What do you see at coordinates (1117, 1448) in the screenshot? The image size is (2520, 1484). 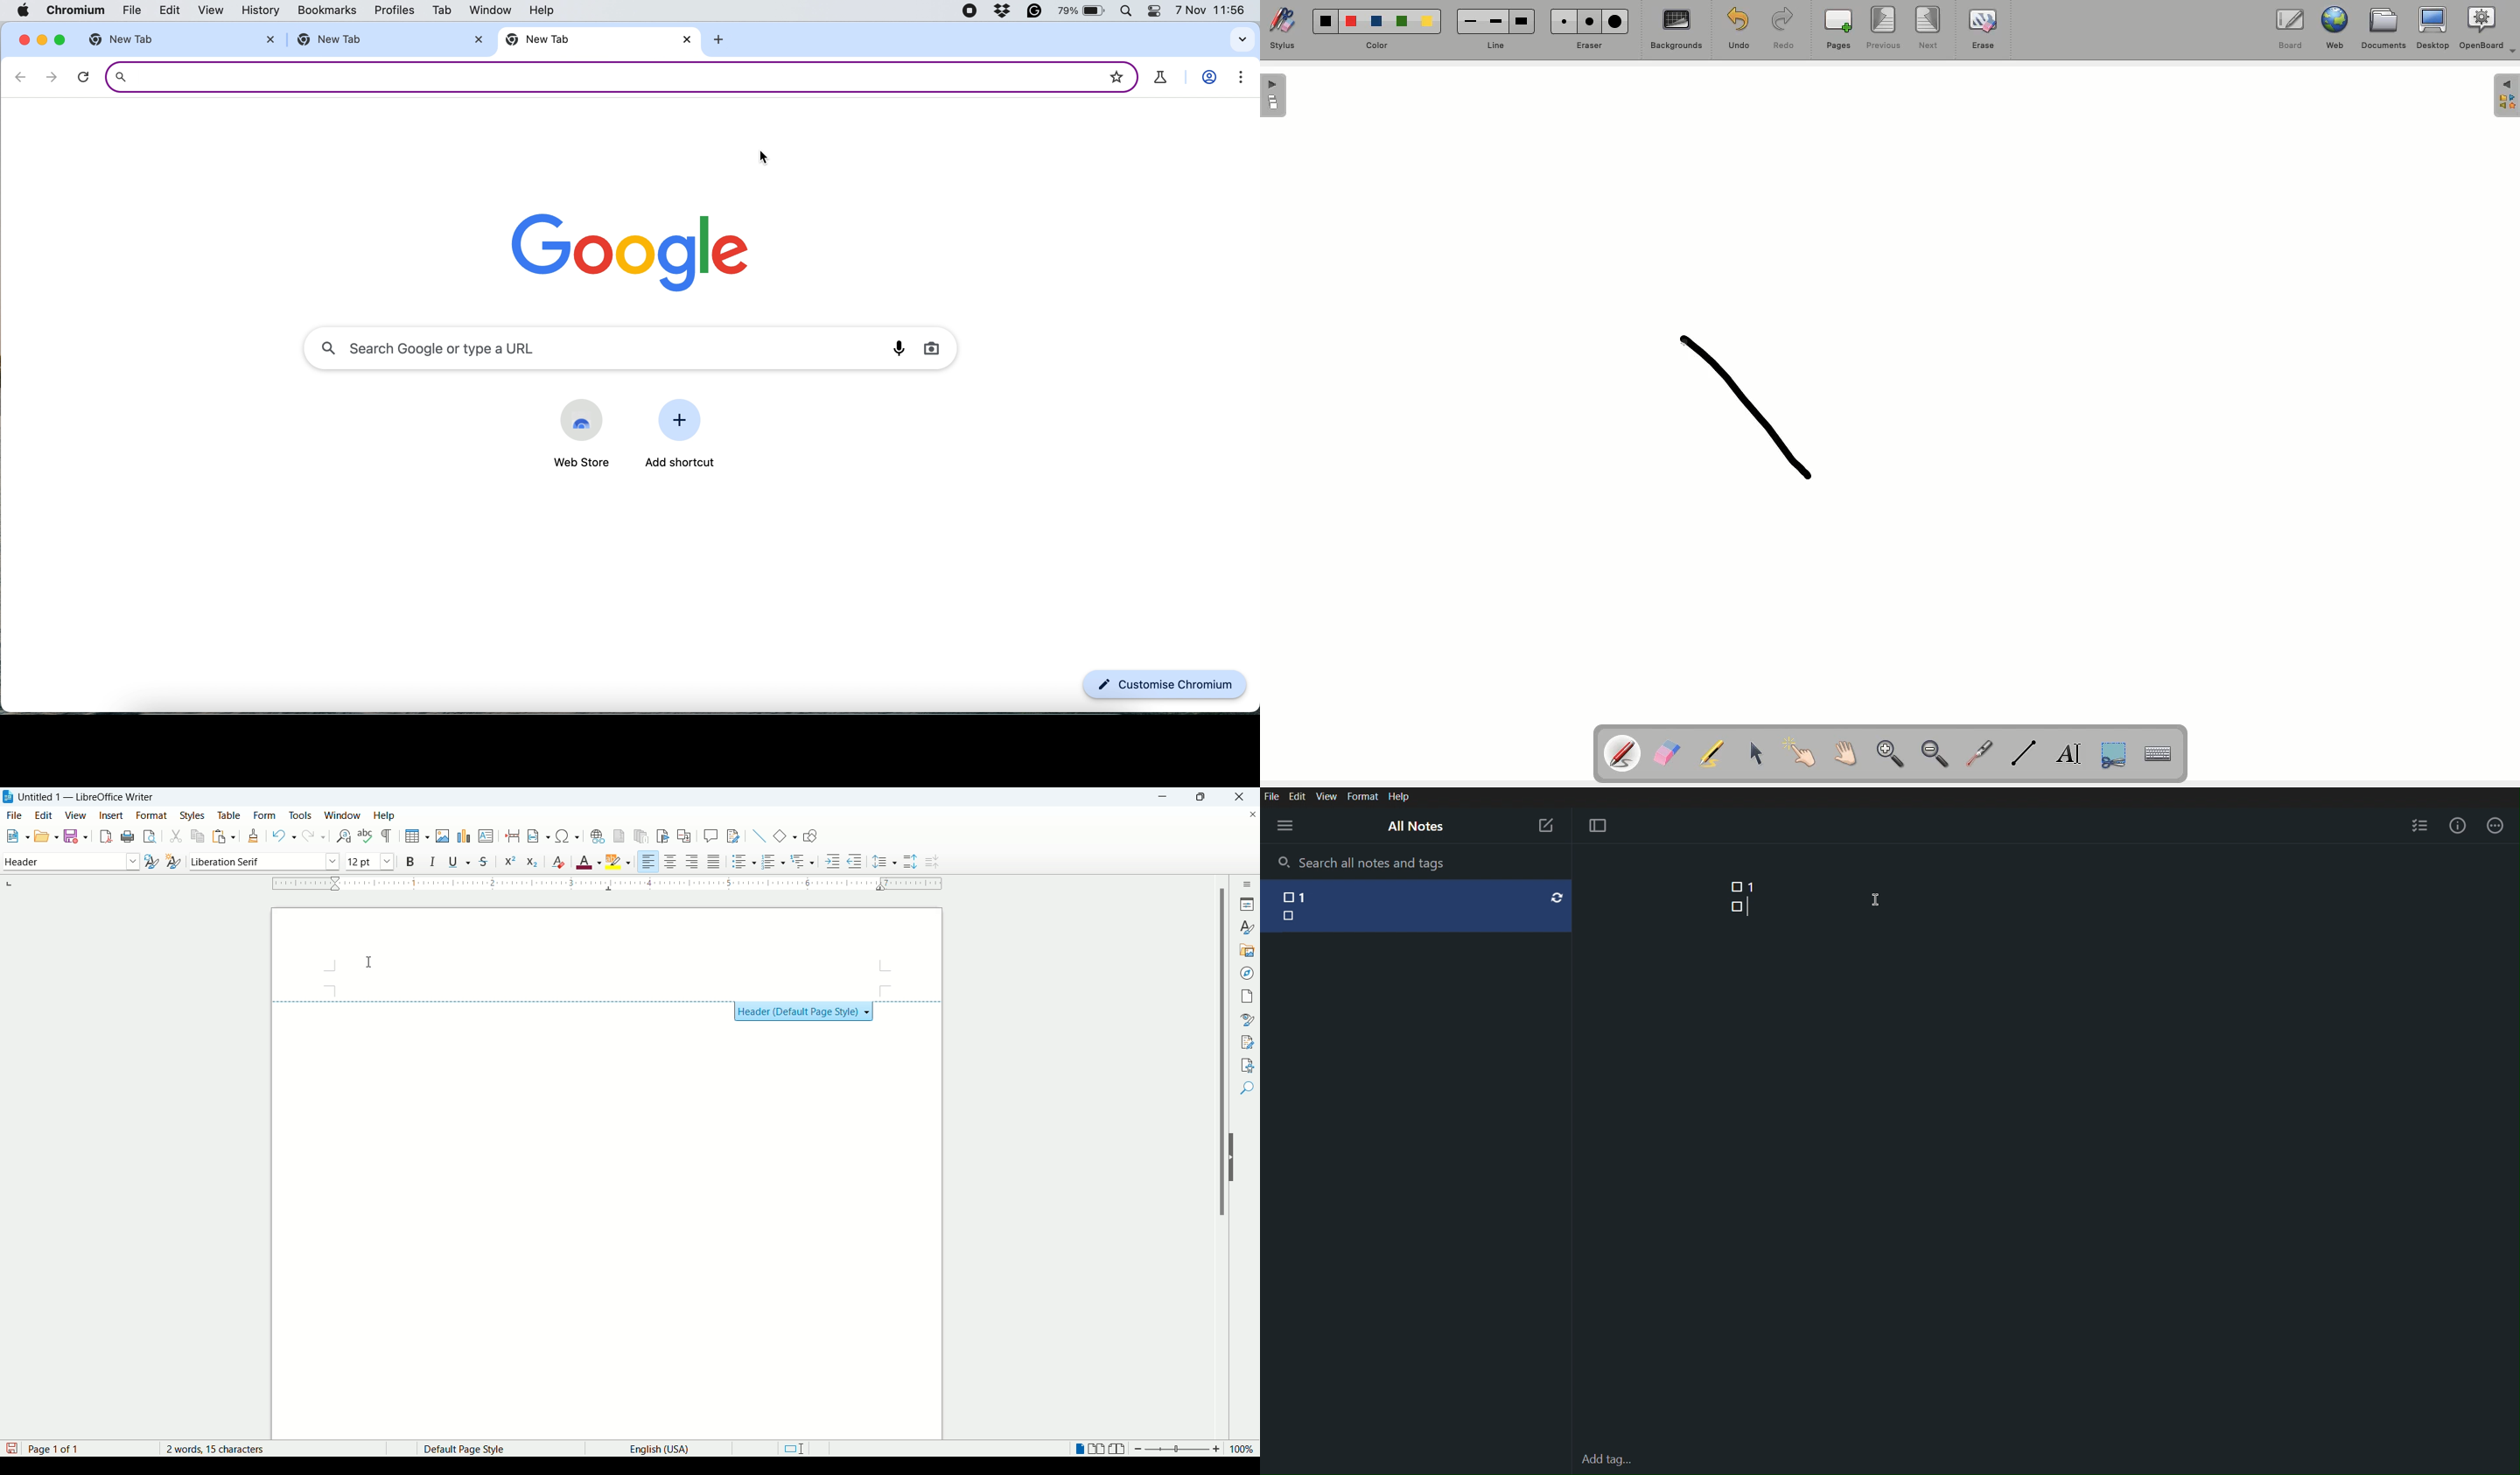 I see `book view` at bounding box center [1117, 1448].